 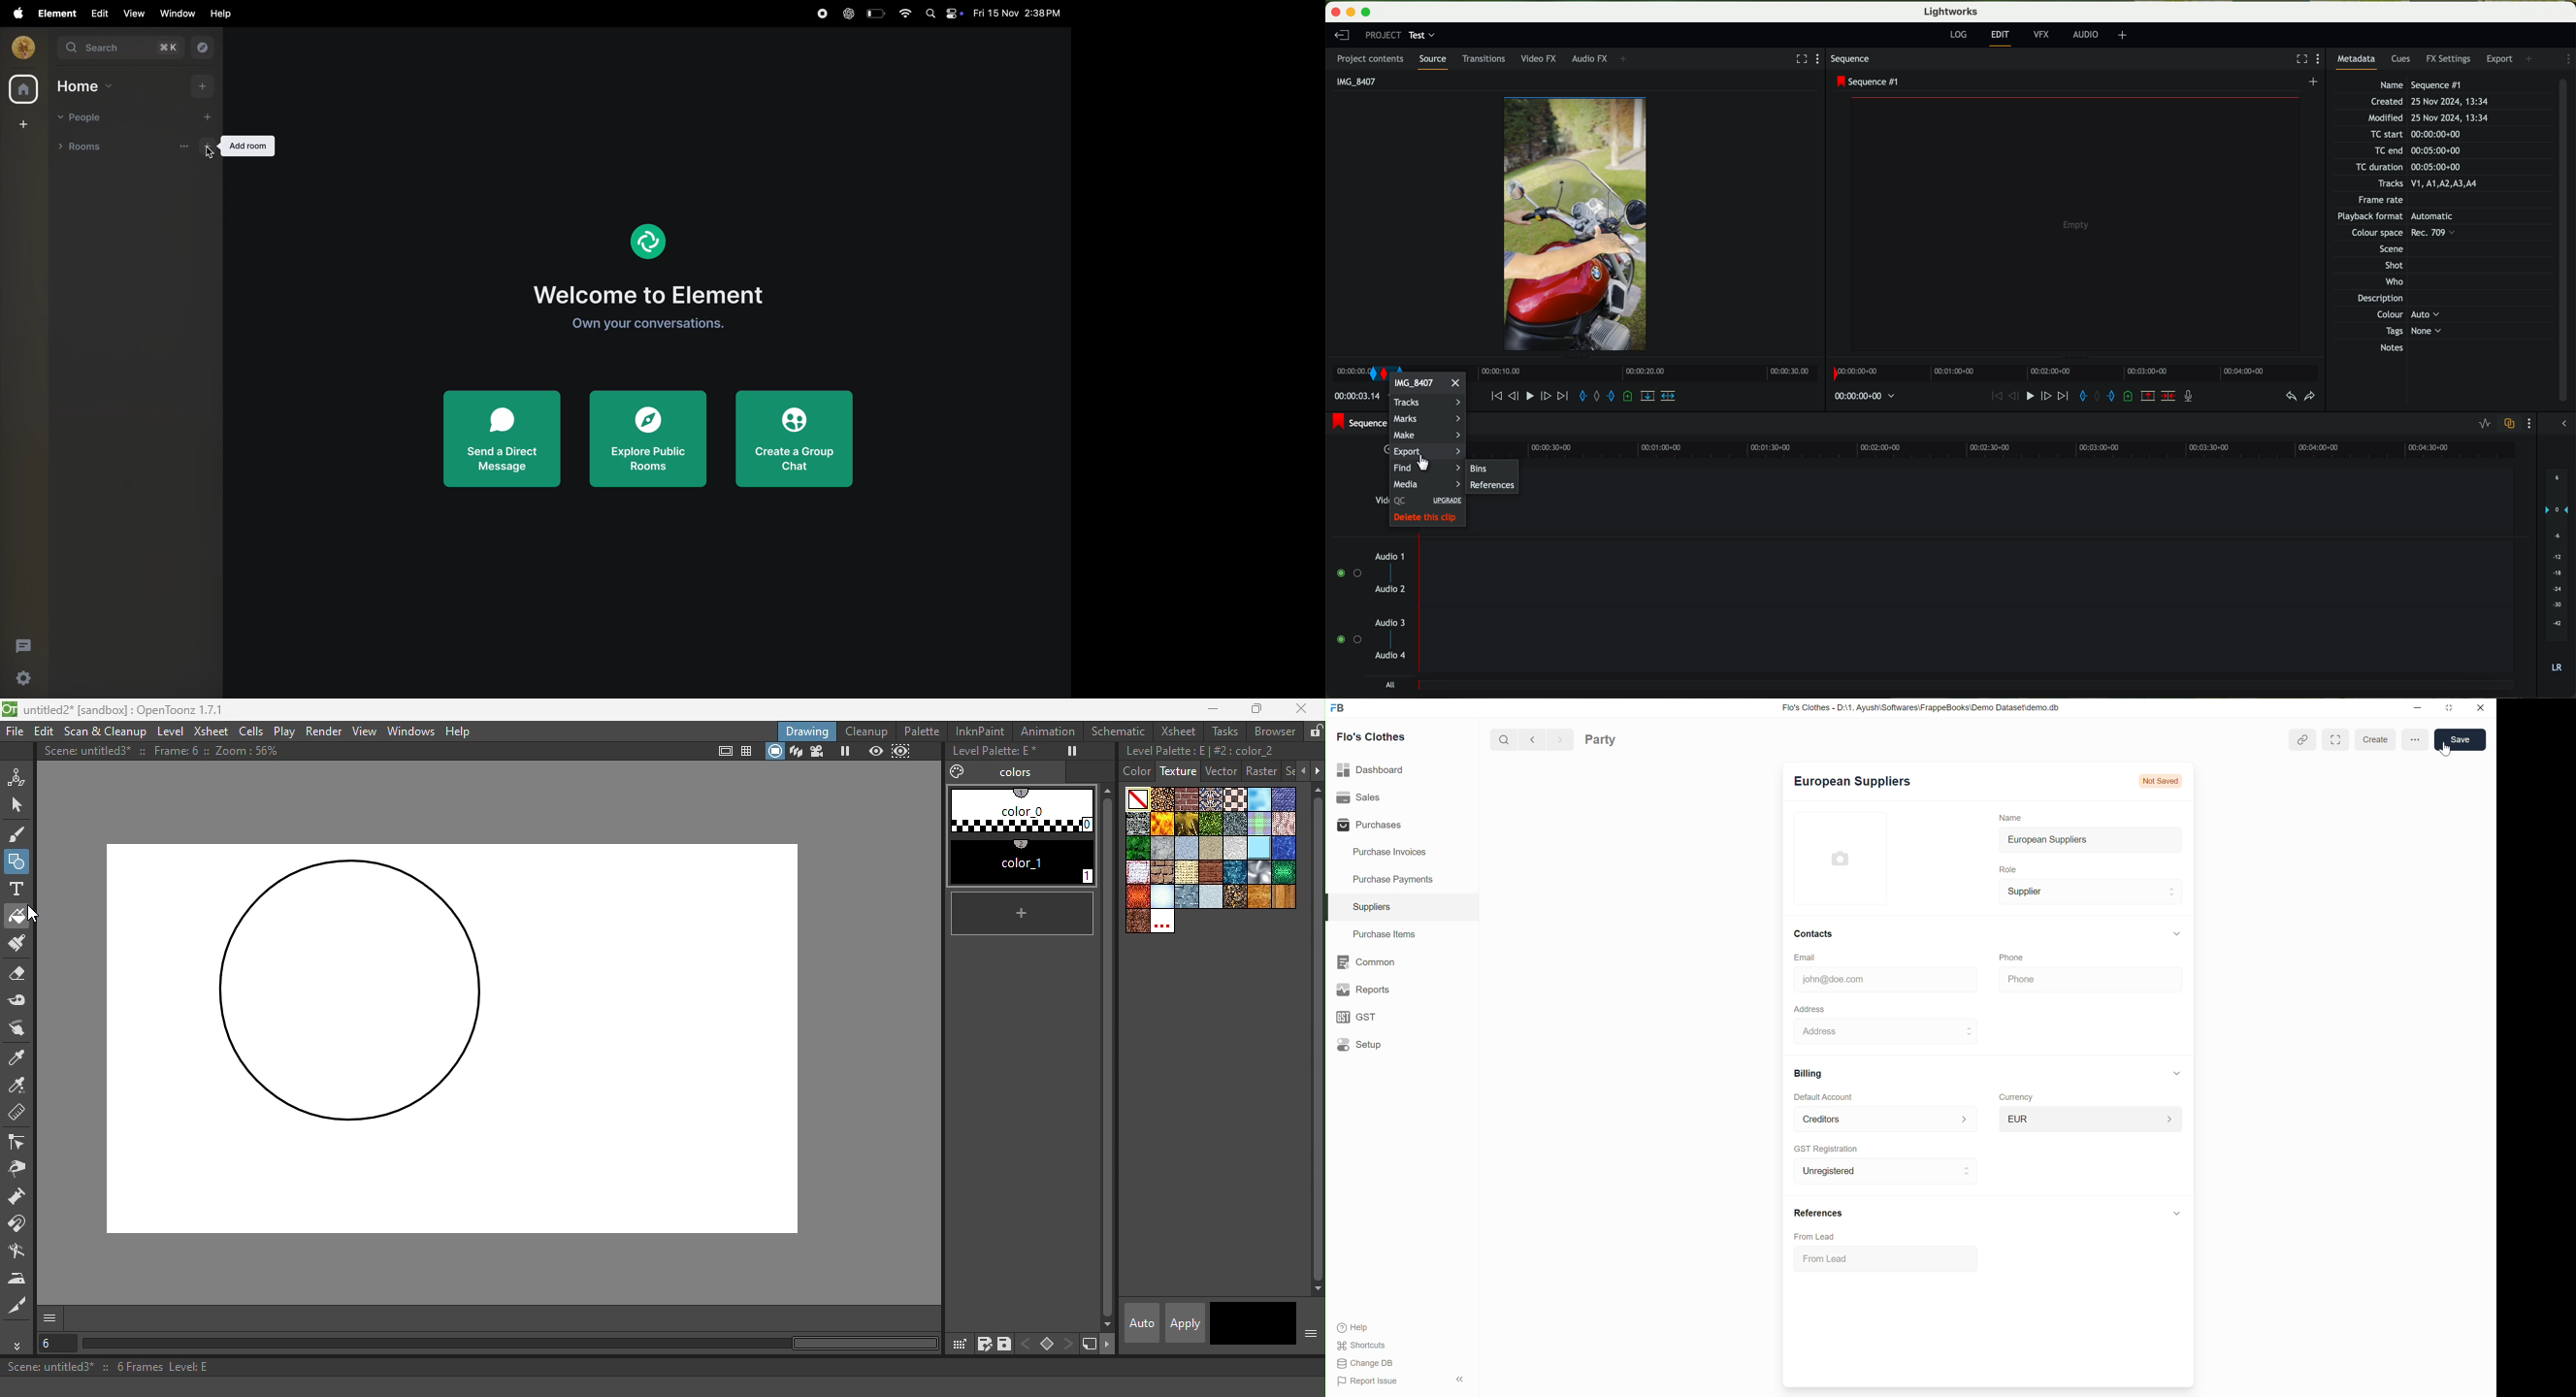 What do you see at coordinates (1163, 873) in the screenshot?
I see `roughbrickwork.bmp` at bounding box center [1163, 873].